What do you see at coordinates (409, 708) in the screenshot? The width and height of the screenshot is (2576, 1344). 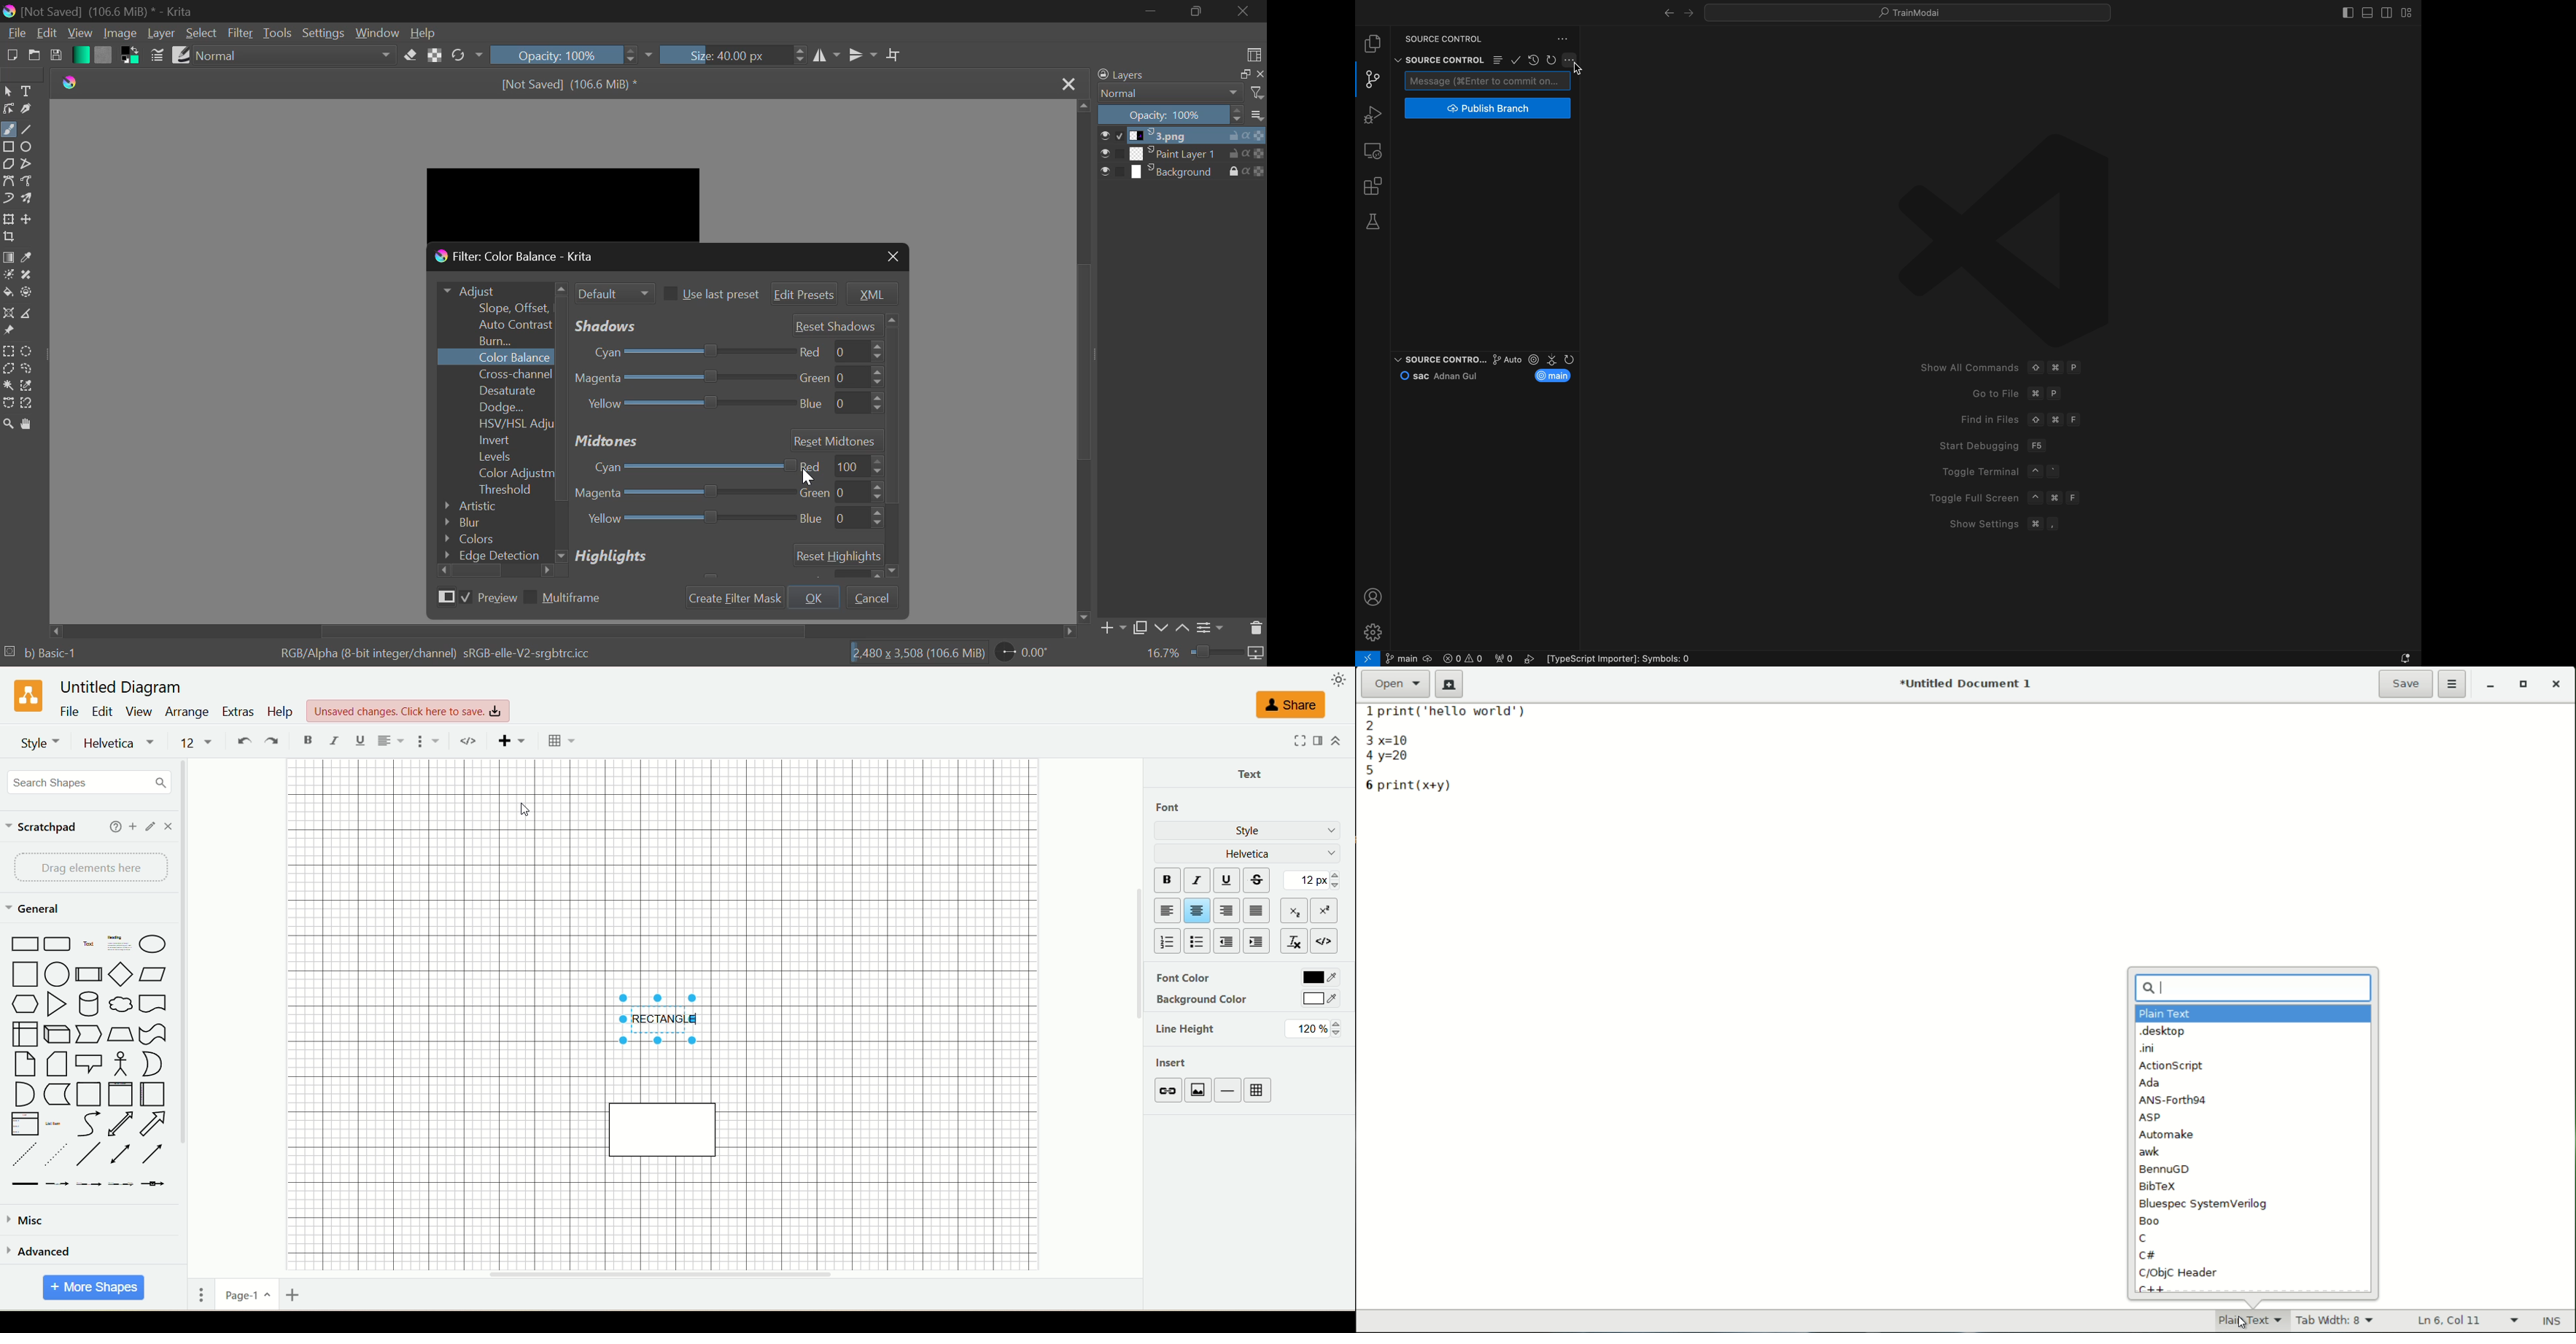 I see `text` at bounding box center [409, 708].